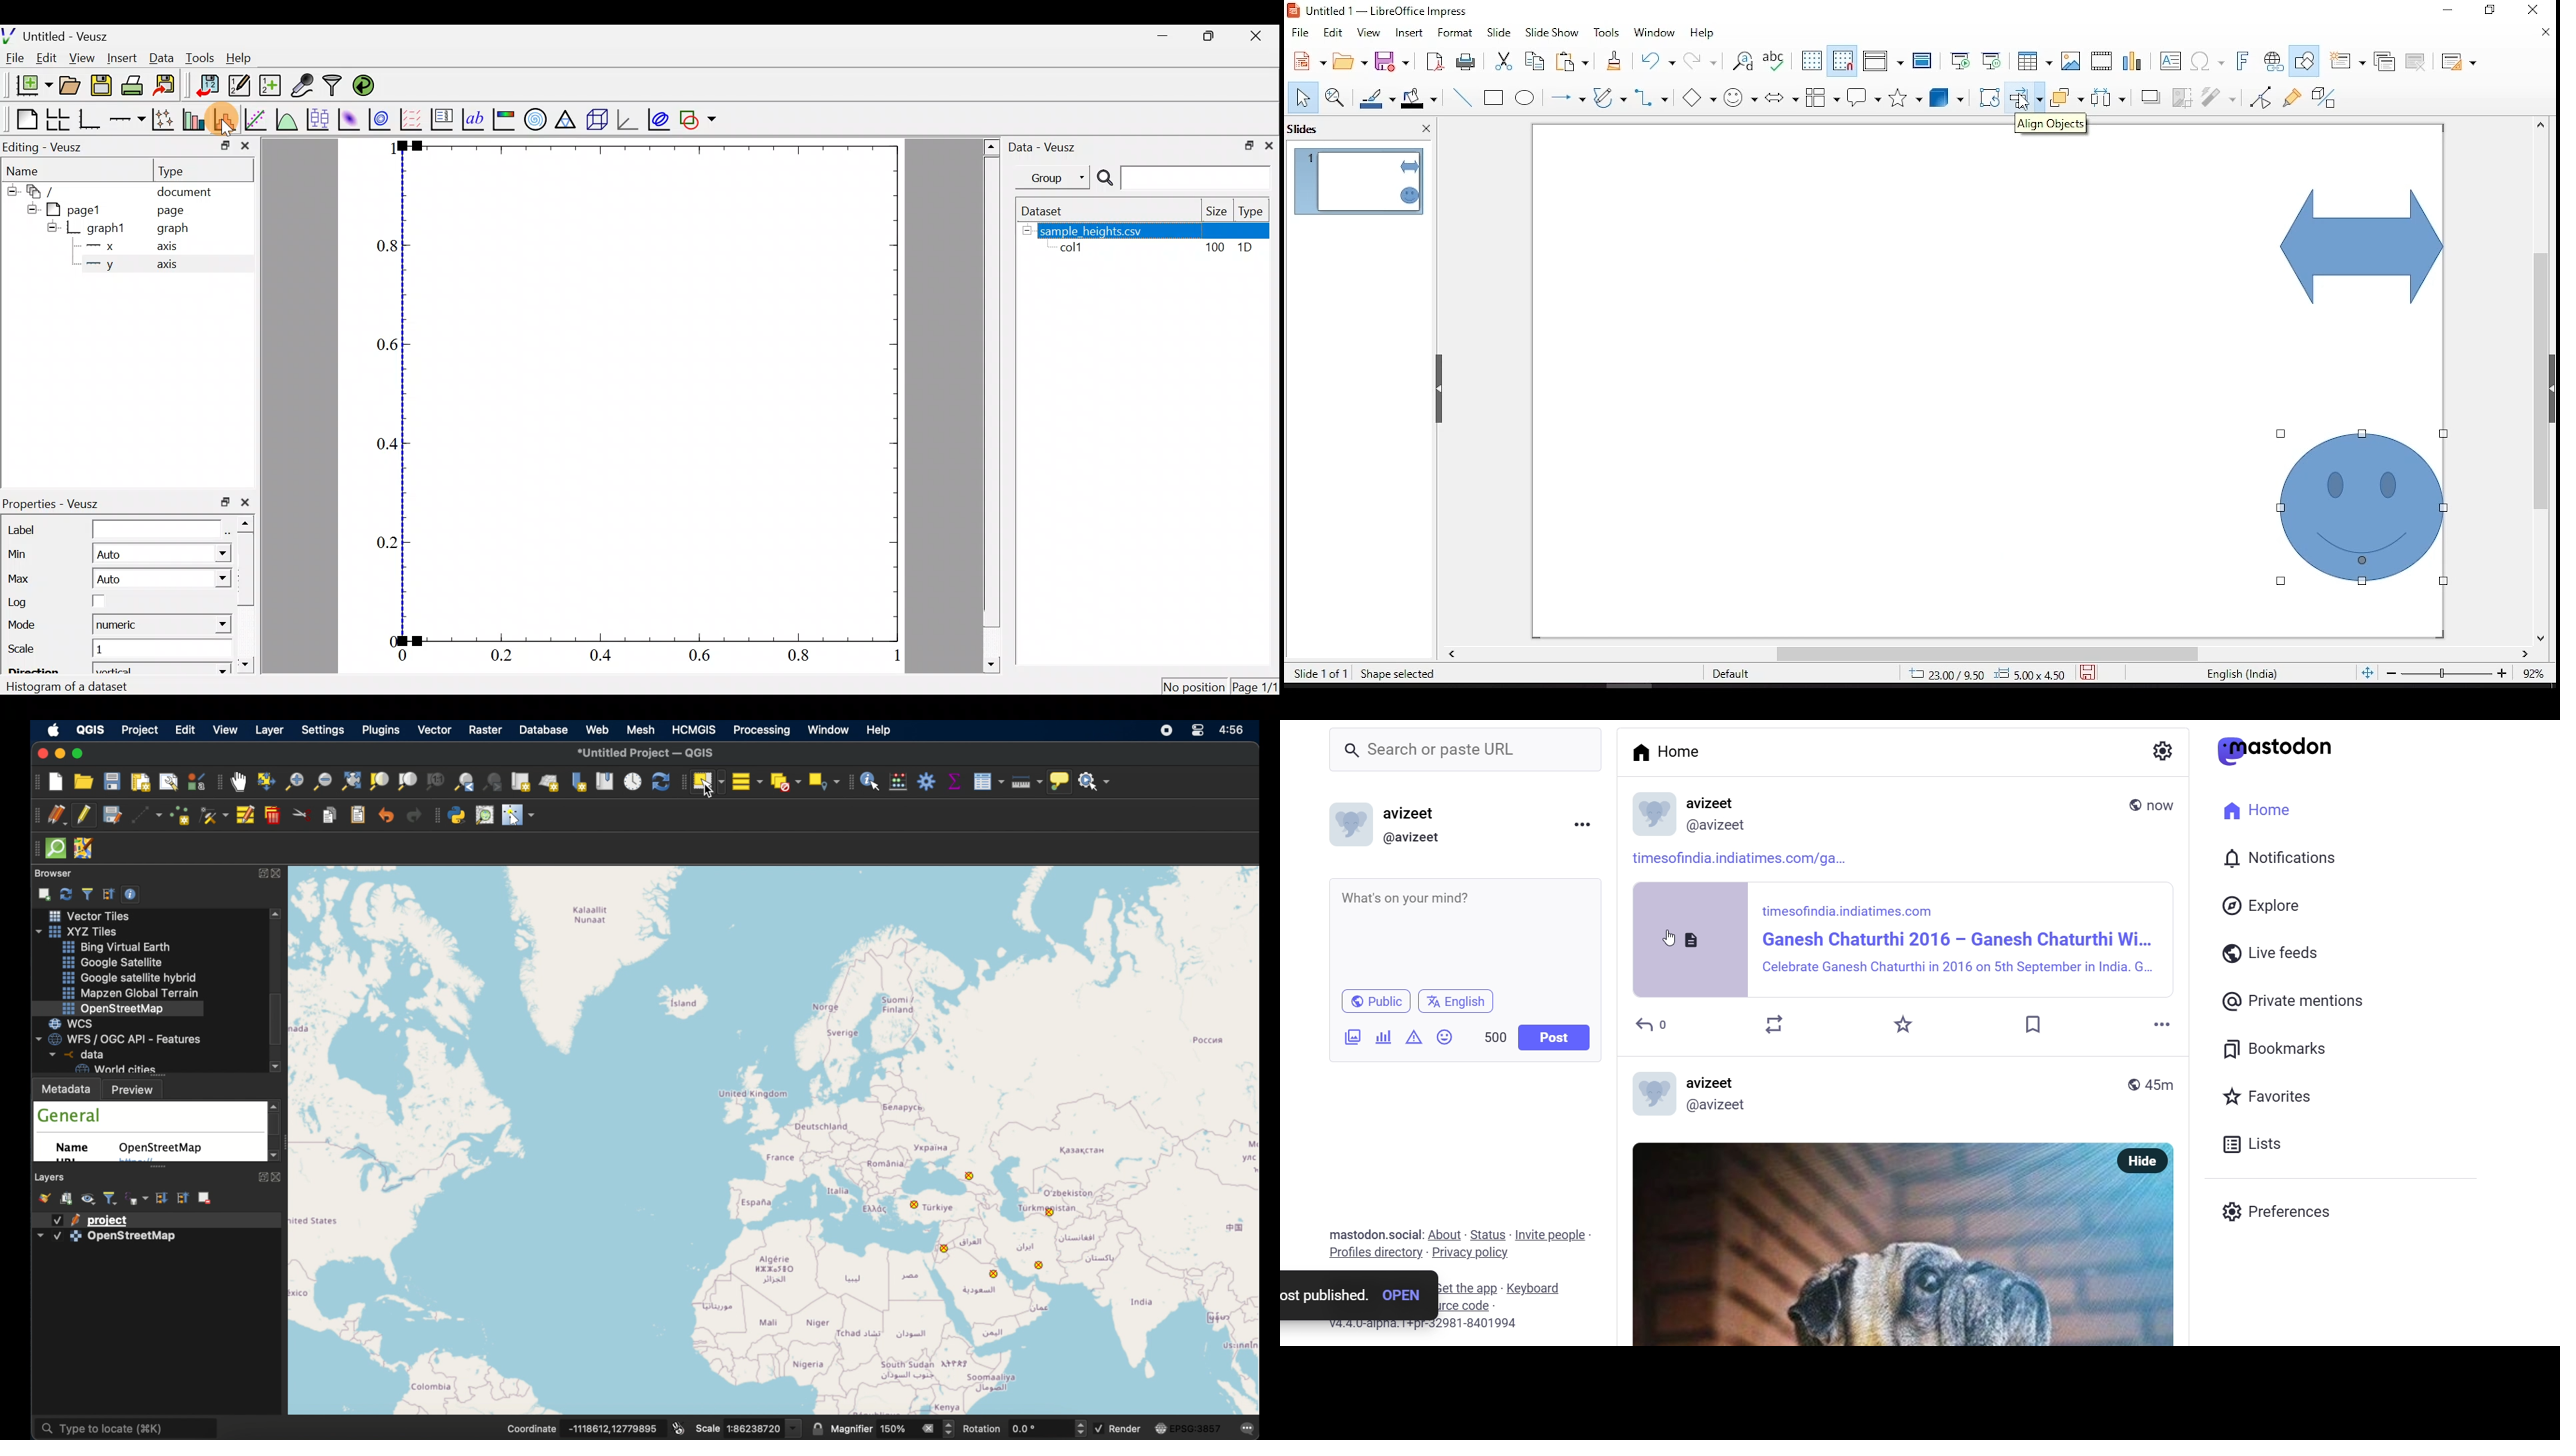 The height and width of the screenshot is (1456, 2576). Describe the element at coordinates (1880, 1250) in the screenshot. I see `OY
uo L Si -
“WHEREUERFOOD'FALLS,
7 ISHALI'BETHERE!>` at that location.